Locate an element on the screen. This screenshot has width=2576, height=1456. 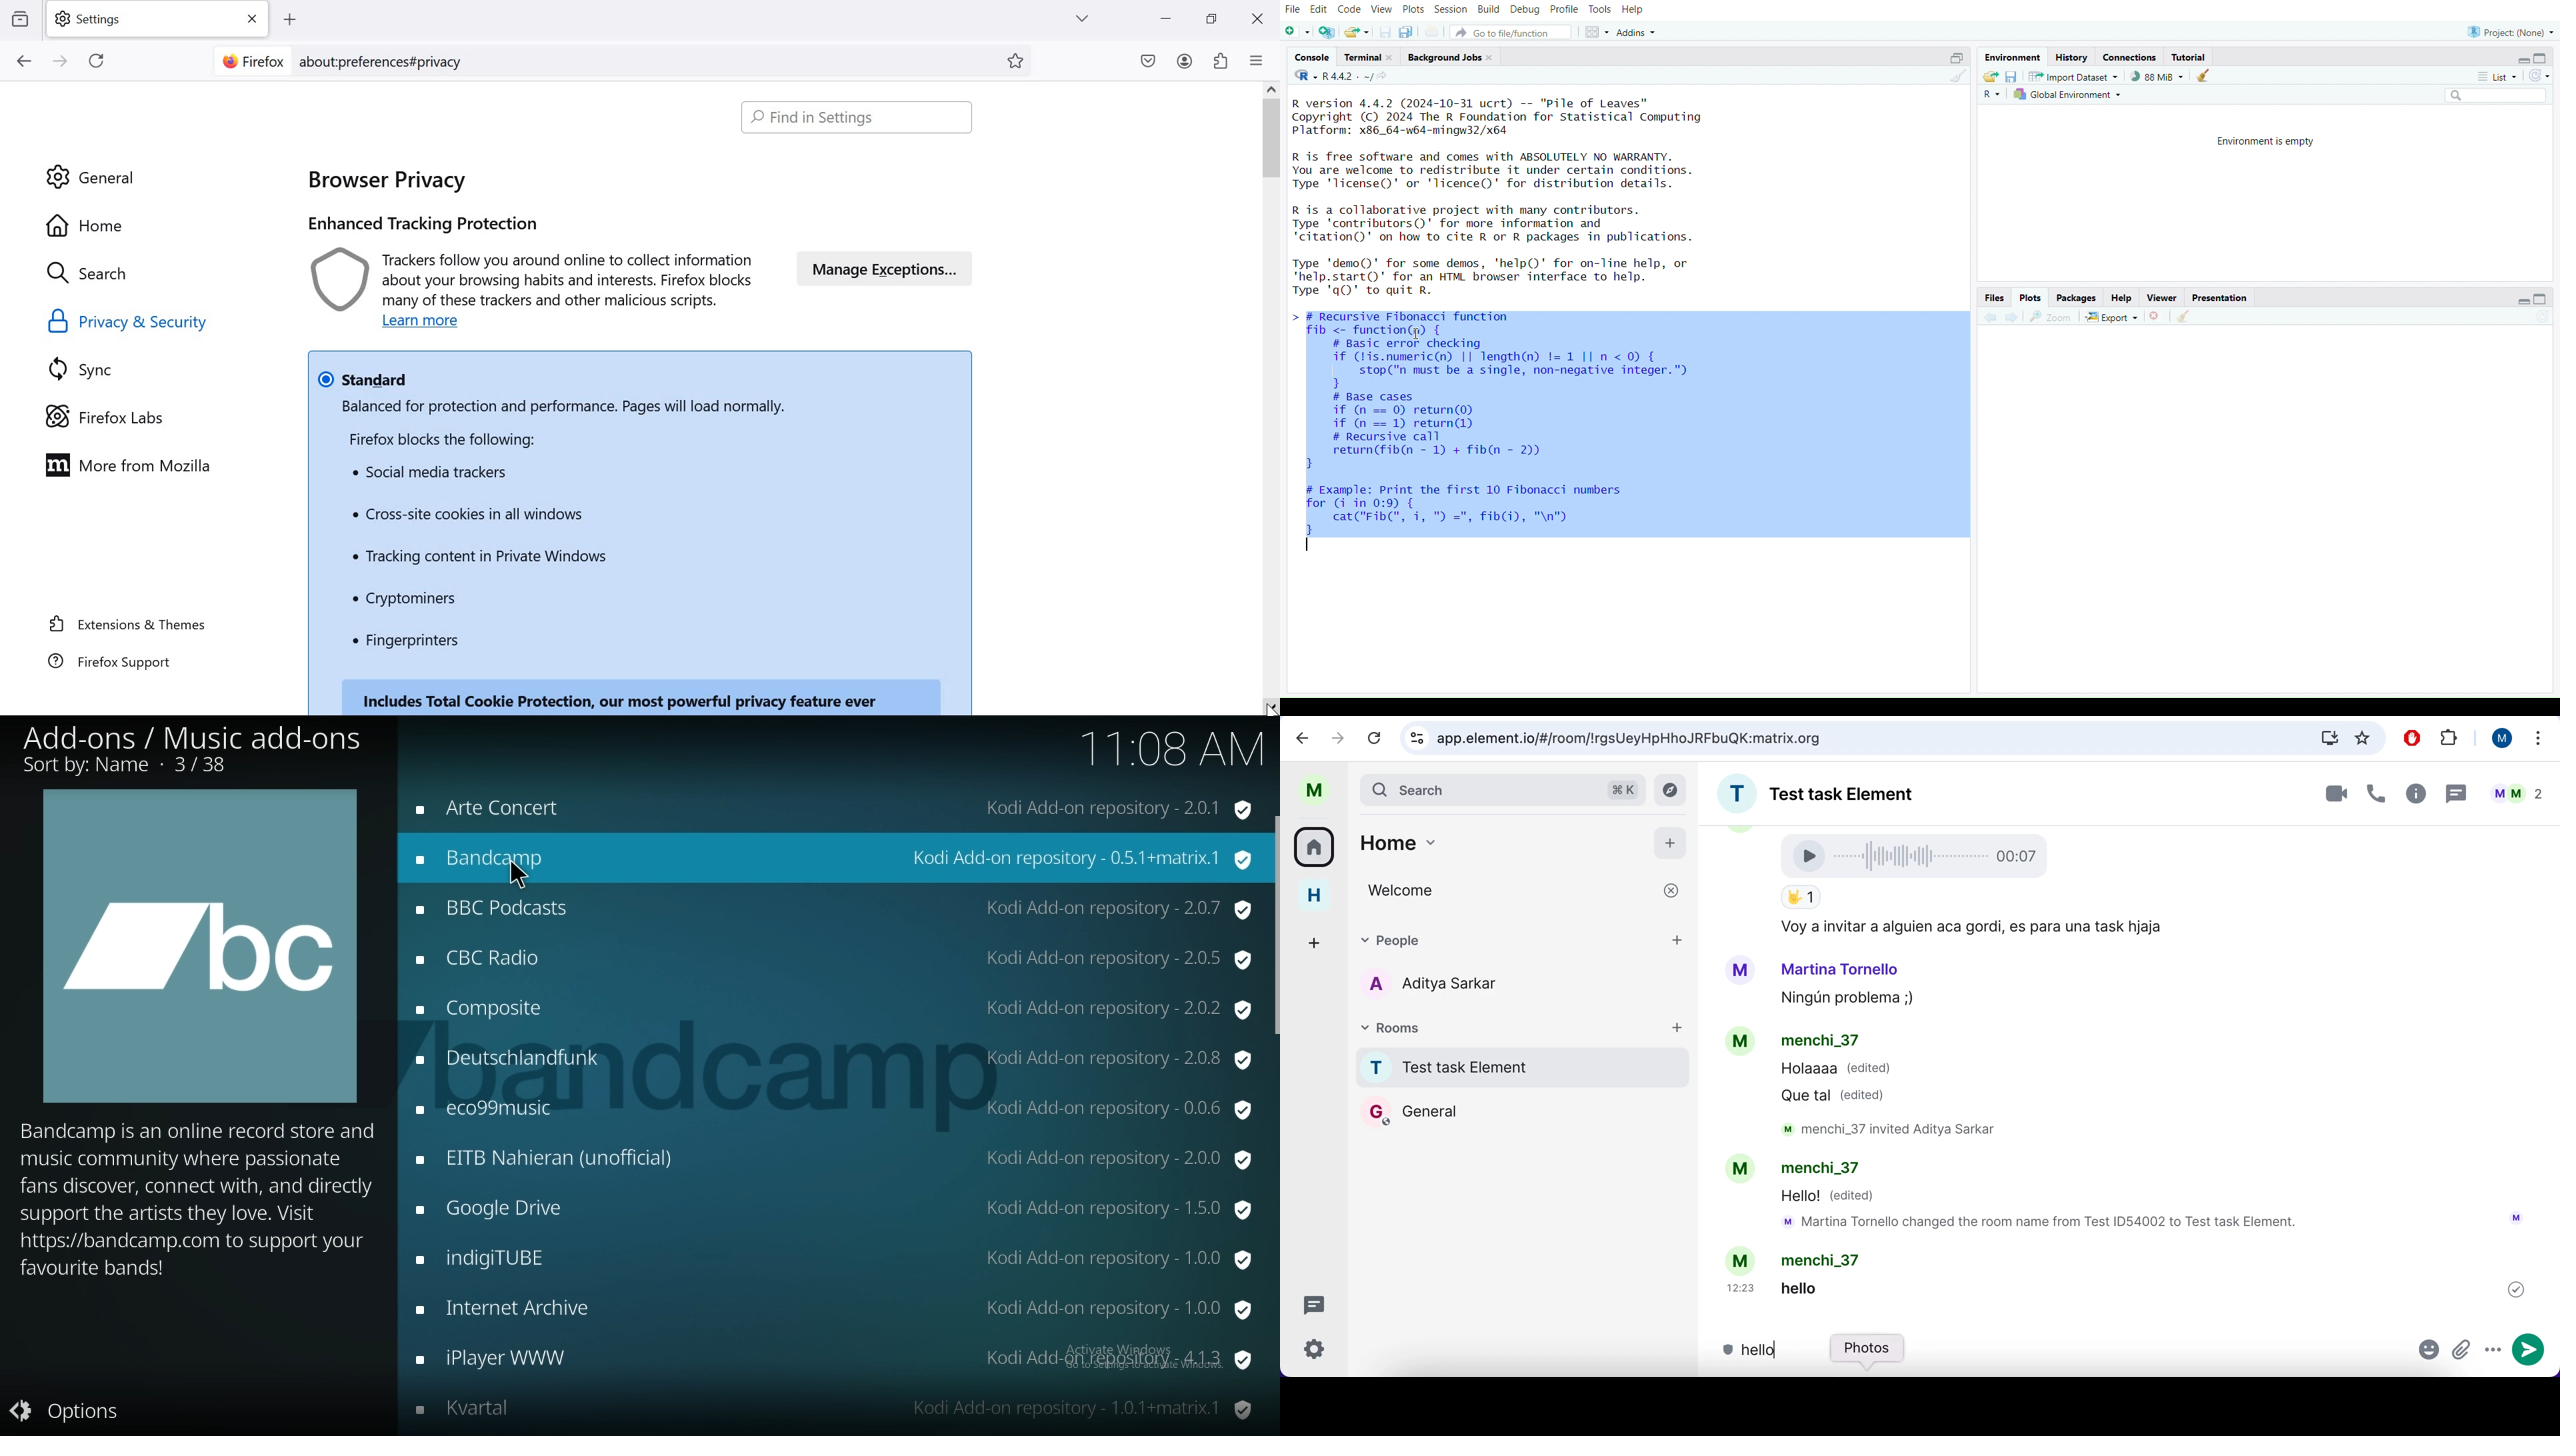
help is located at coordinates (1633, 11).